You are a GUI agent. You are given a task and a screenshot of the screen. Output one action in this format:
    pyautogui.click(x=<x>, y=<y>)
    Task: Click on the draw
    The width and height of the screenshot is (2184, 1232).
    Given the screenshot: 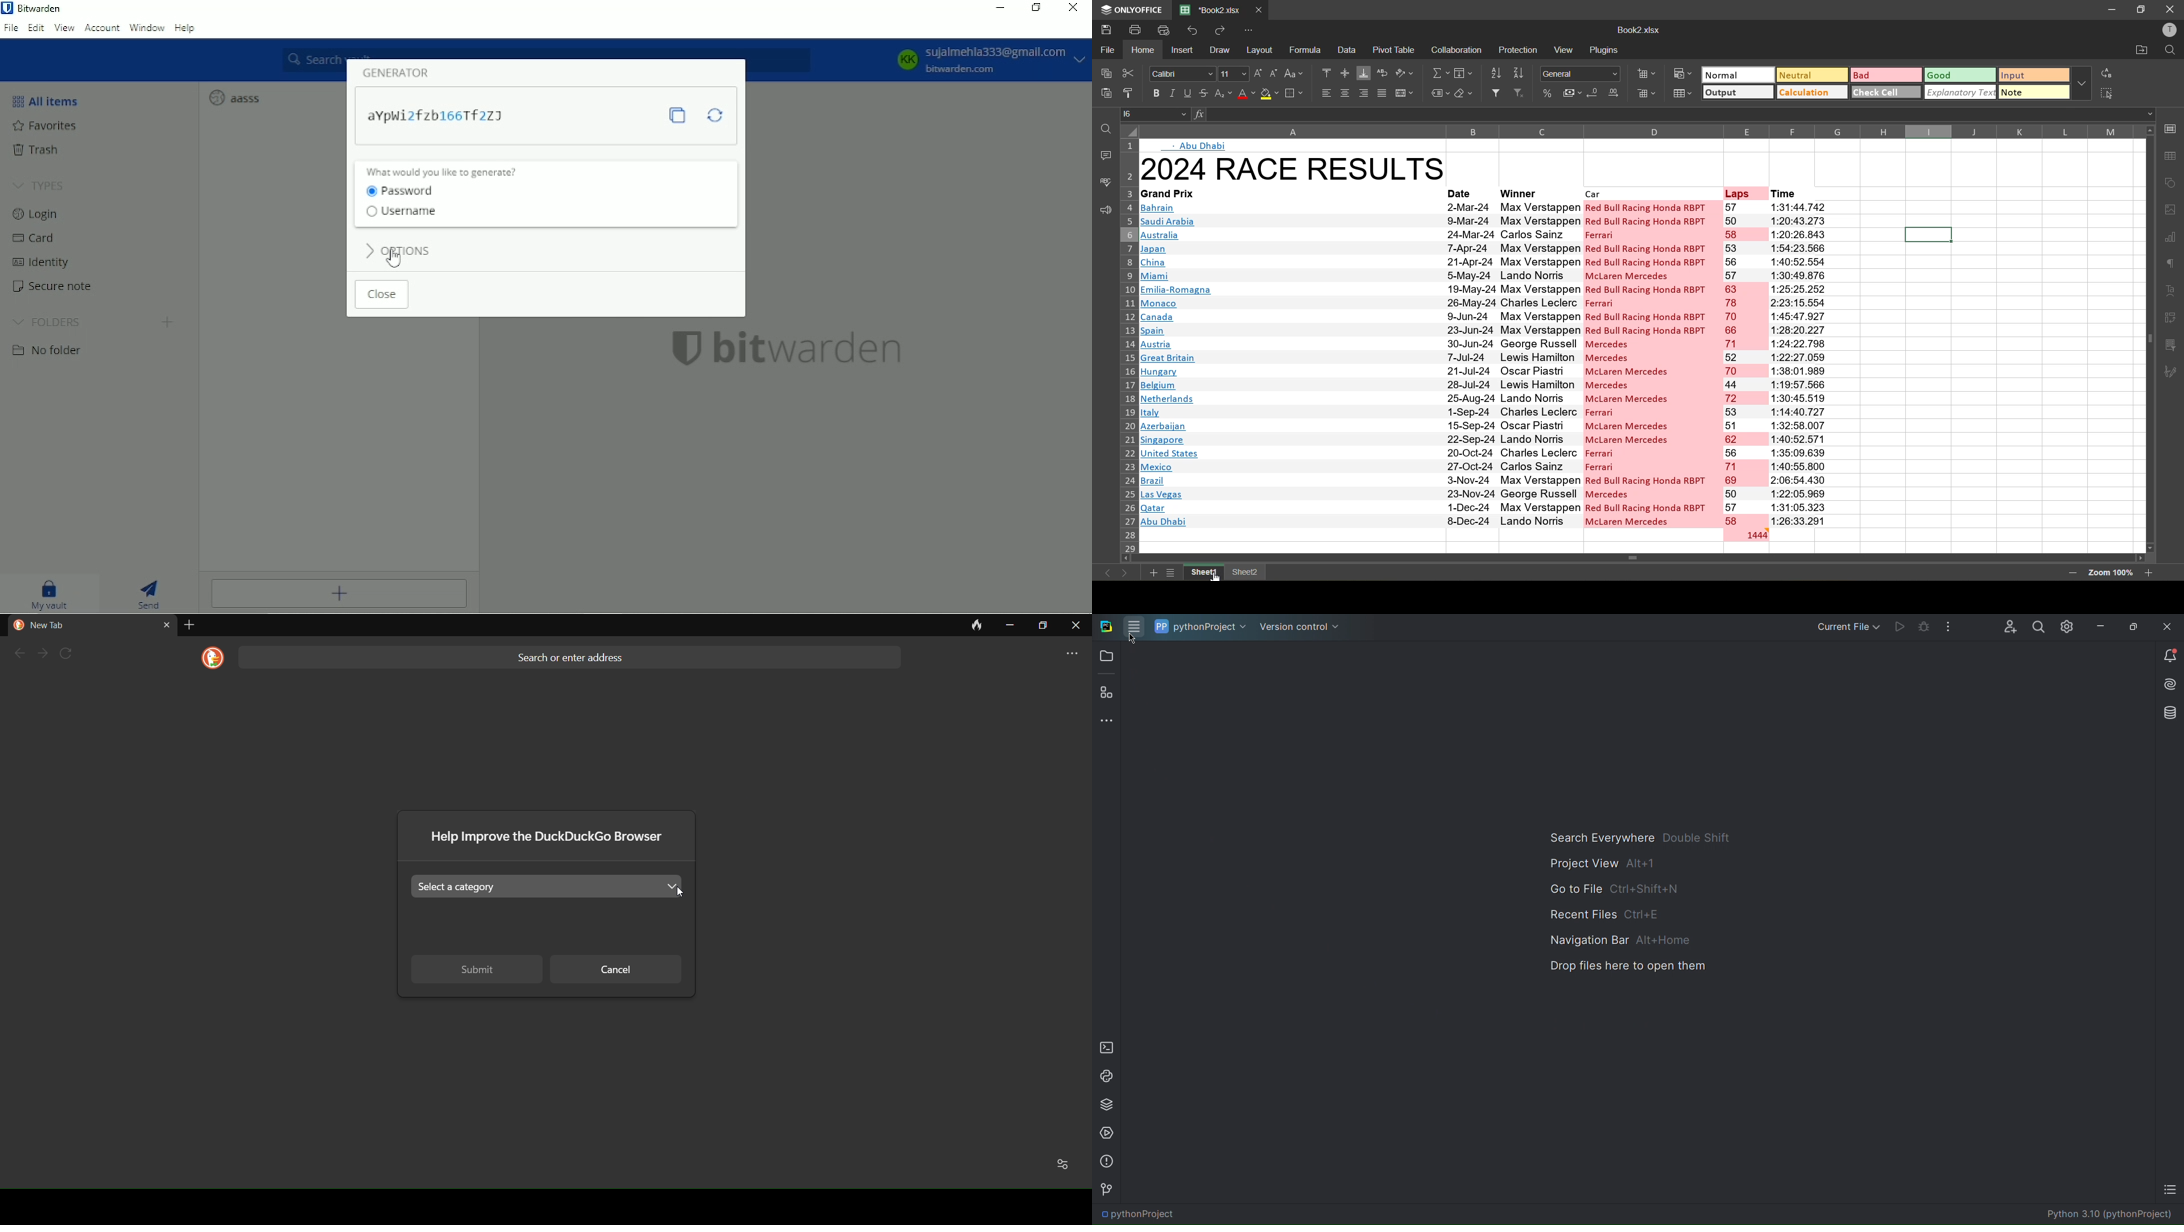 What is the action you would take?
    pyautogui.click(x=1222, y=49)
    